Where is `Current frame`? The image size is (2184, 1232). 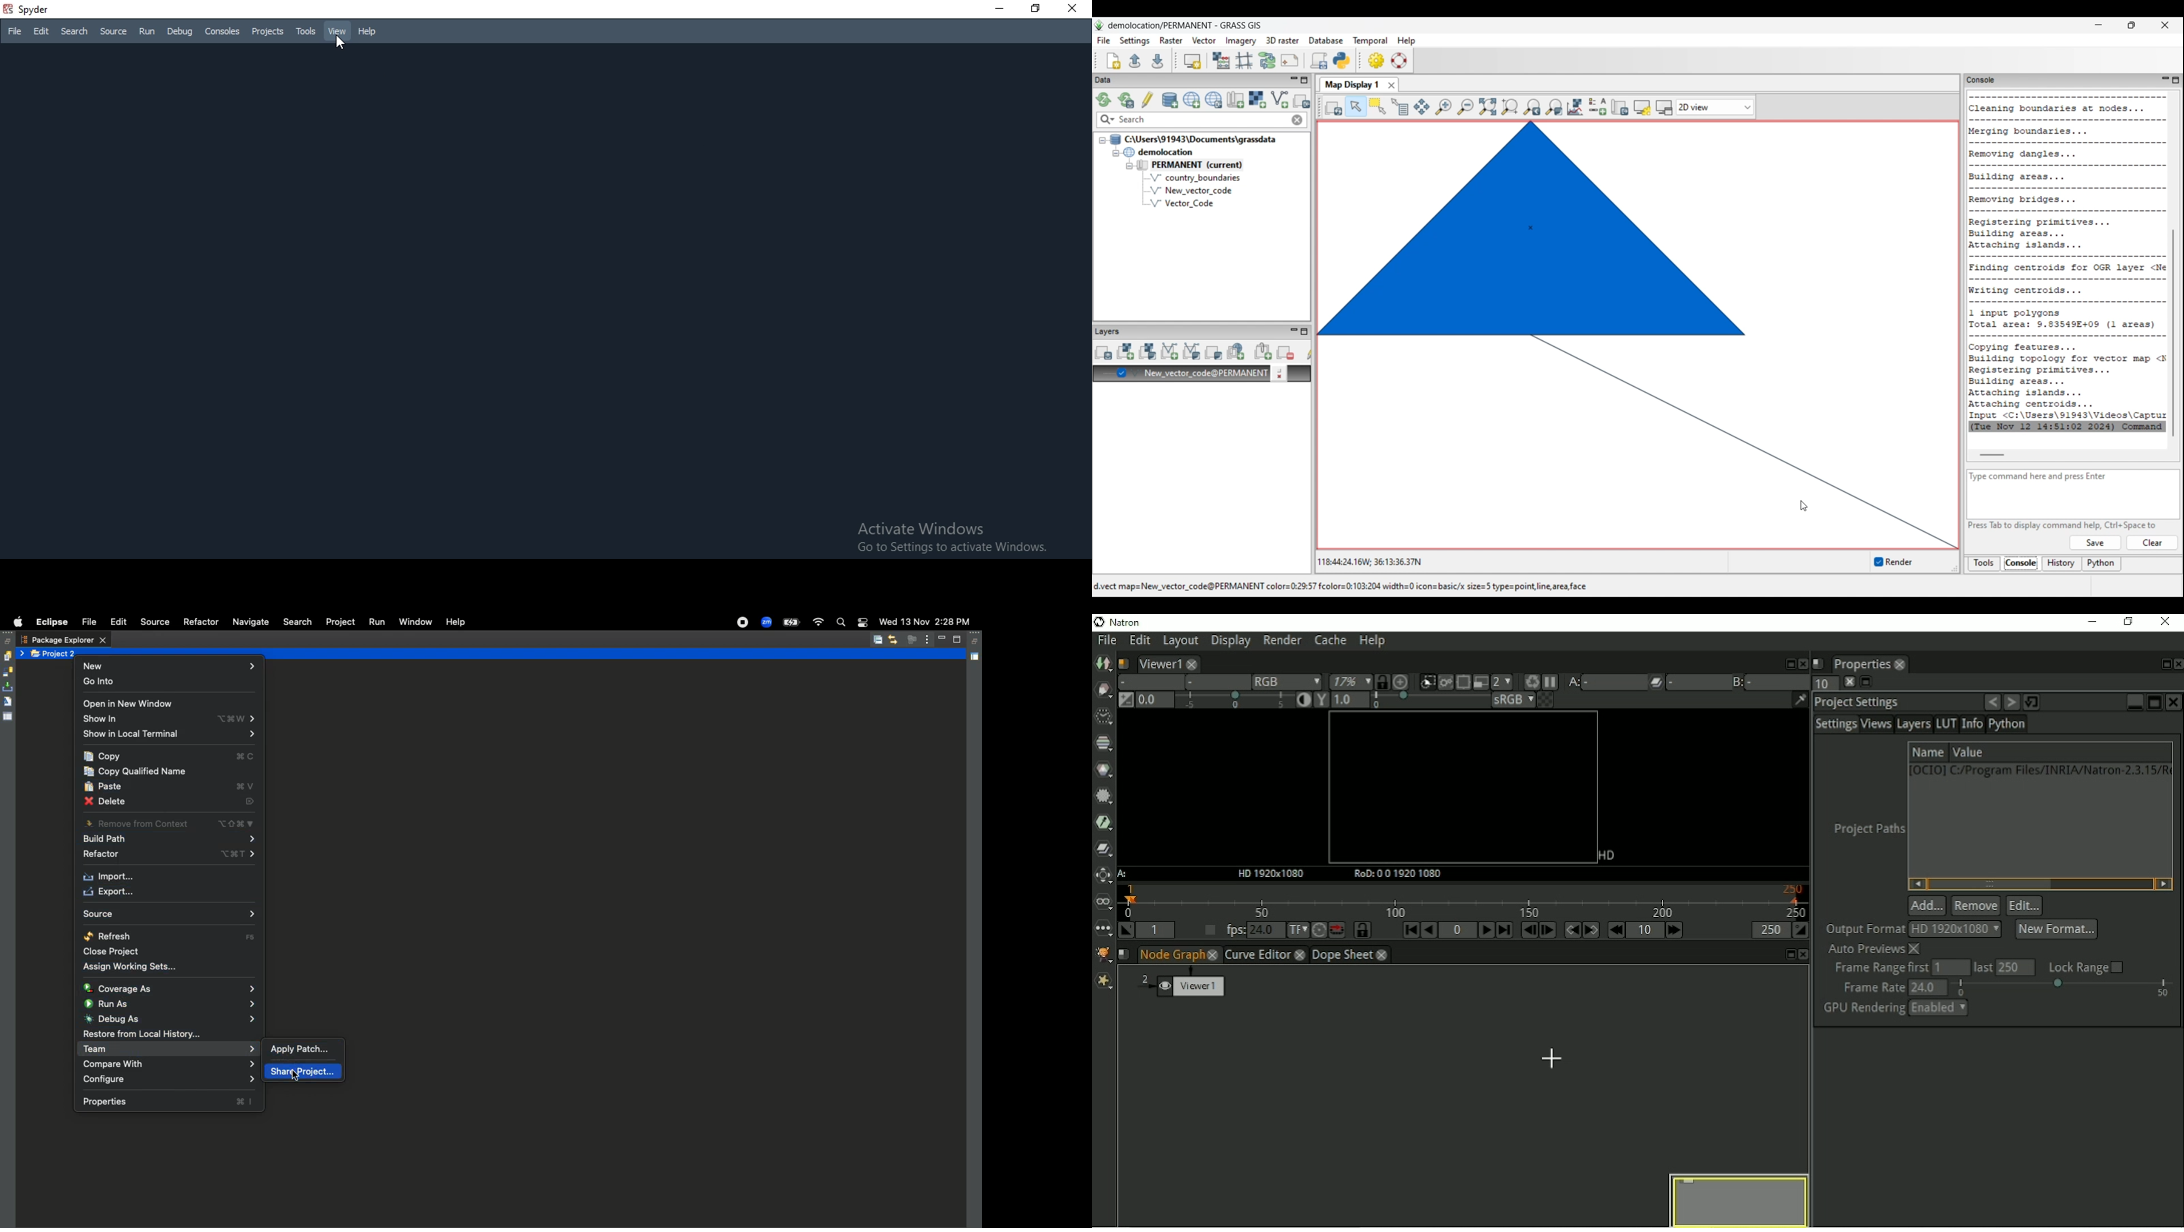 Current frame is located at coordinates (1458, 932).